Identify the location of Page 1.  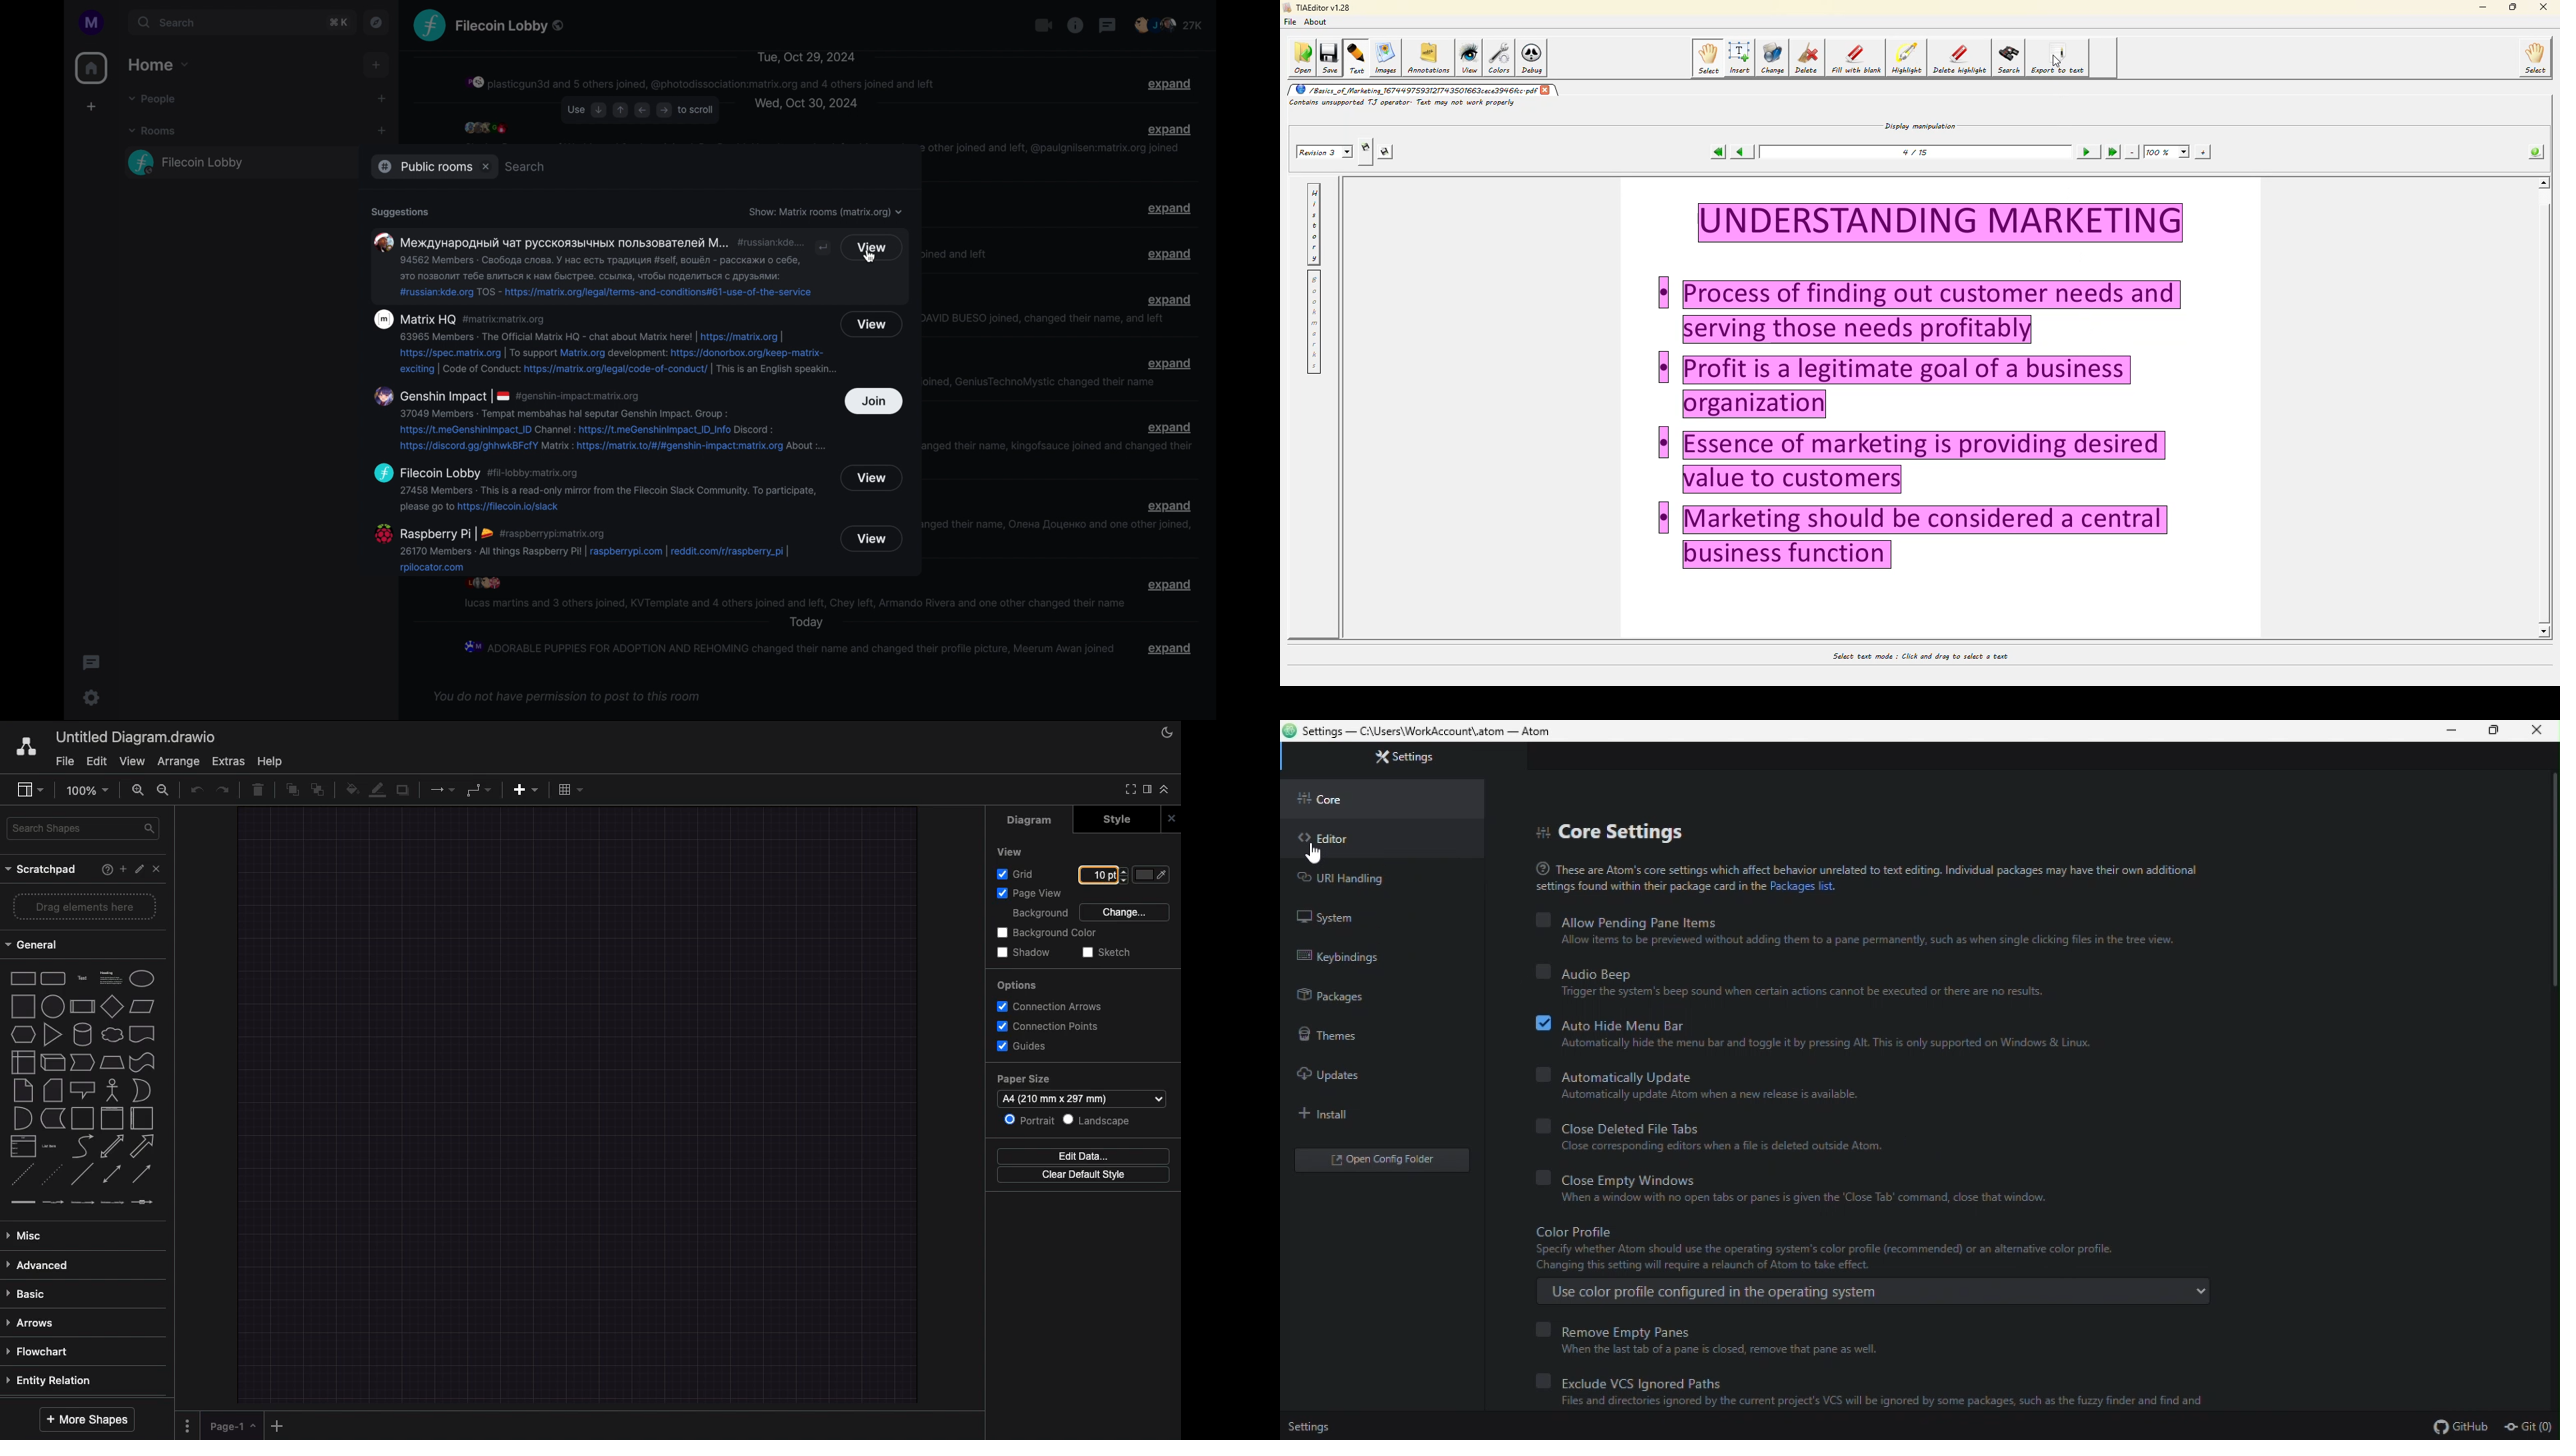
(227, 1424).